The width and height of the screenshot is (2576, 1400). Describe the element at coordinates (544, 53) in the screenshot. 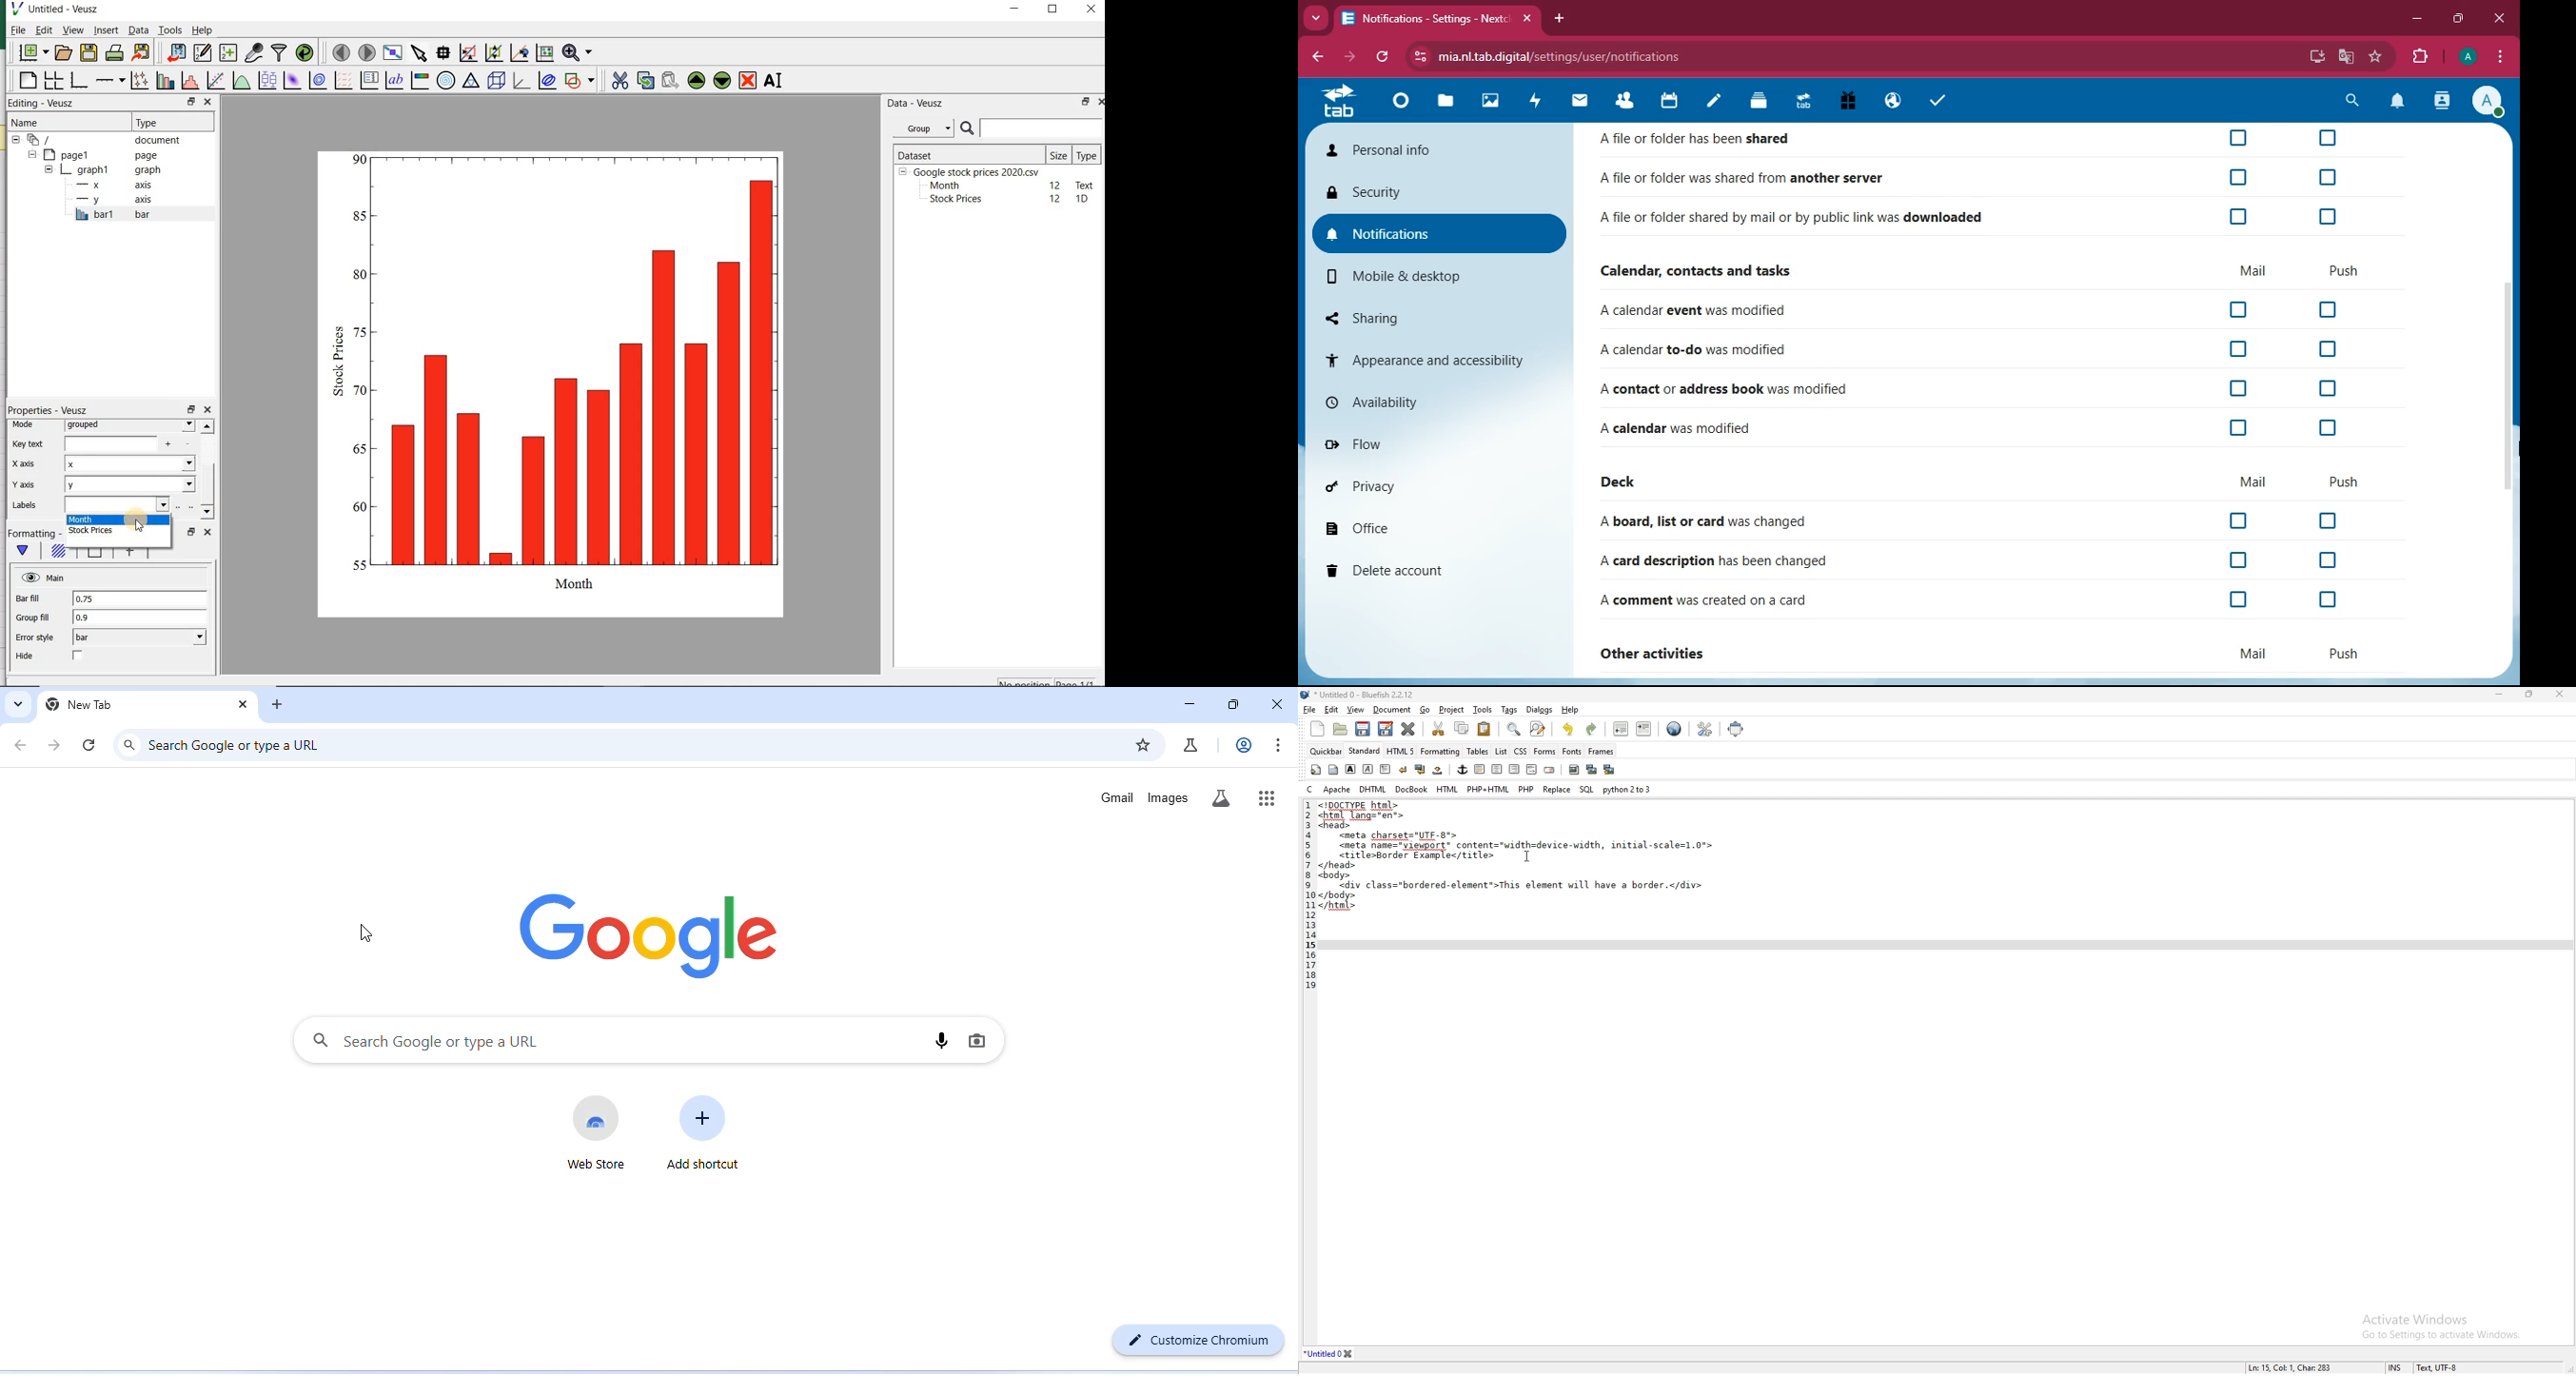

I see `click to reset graph axes` at that location.